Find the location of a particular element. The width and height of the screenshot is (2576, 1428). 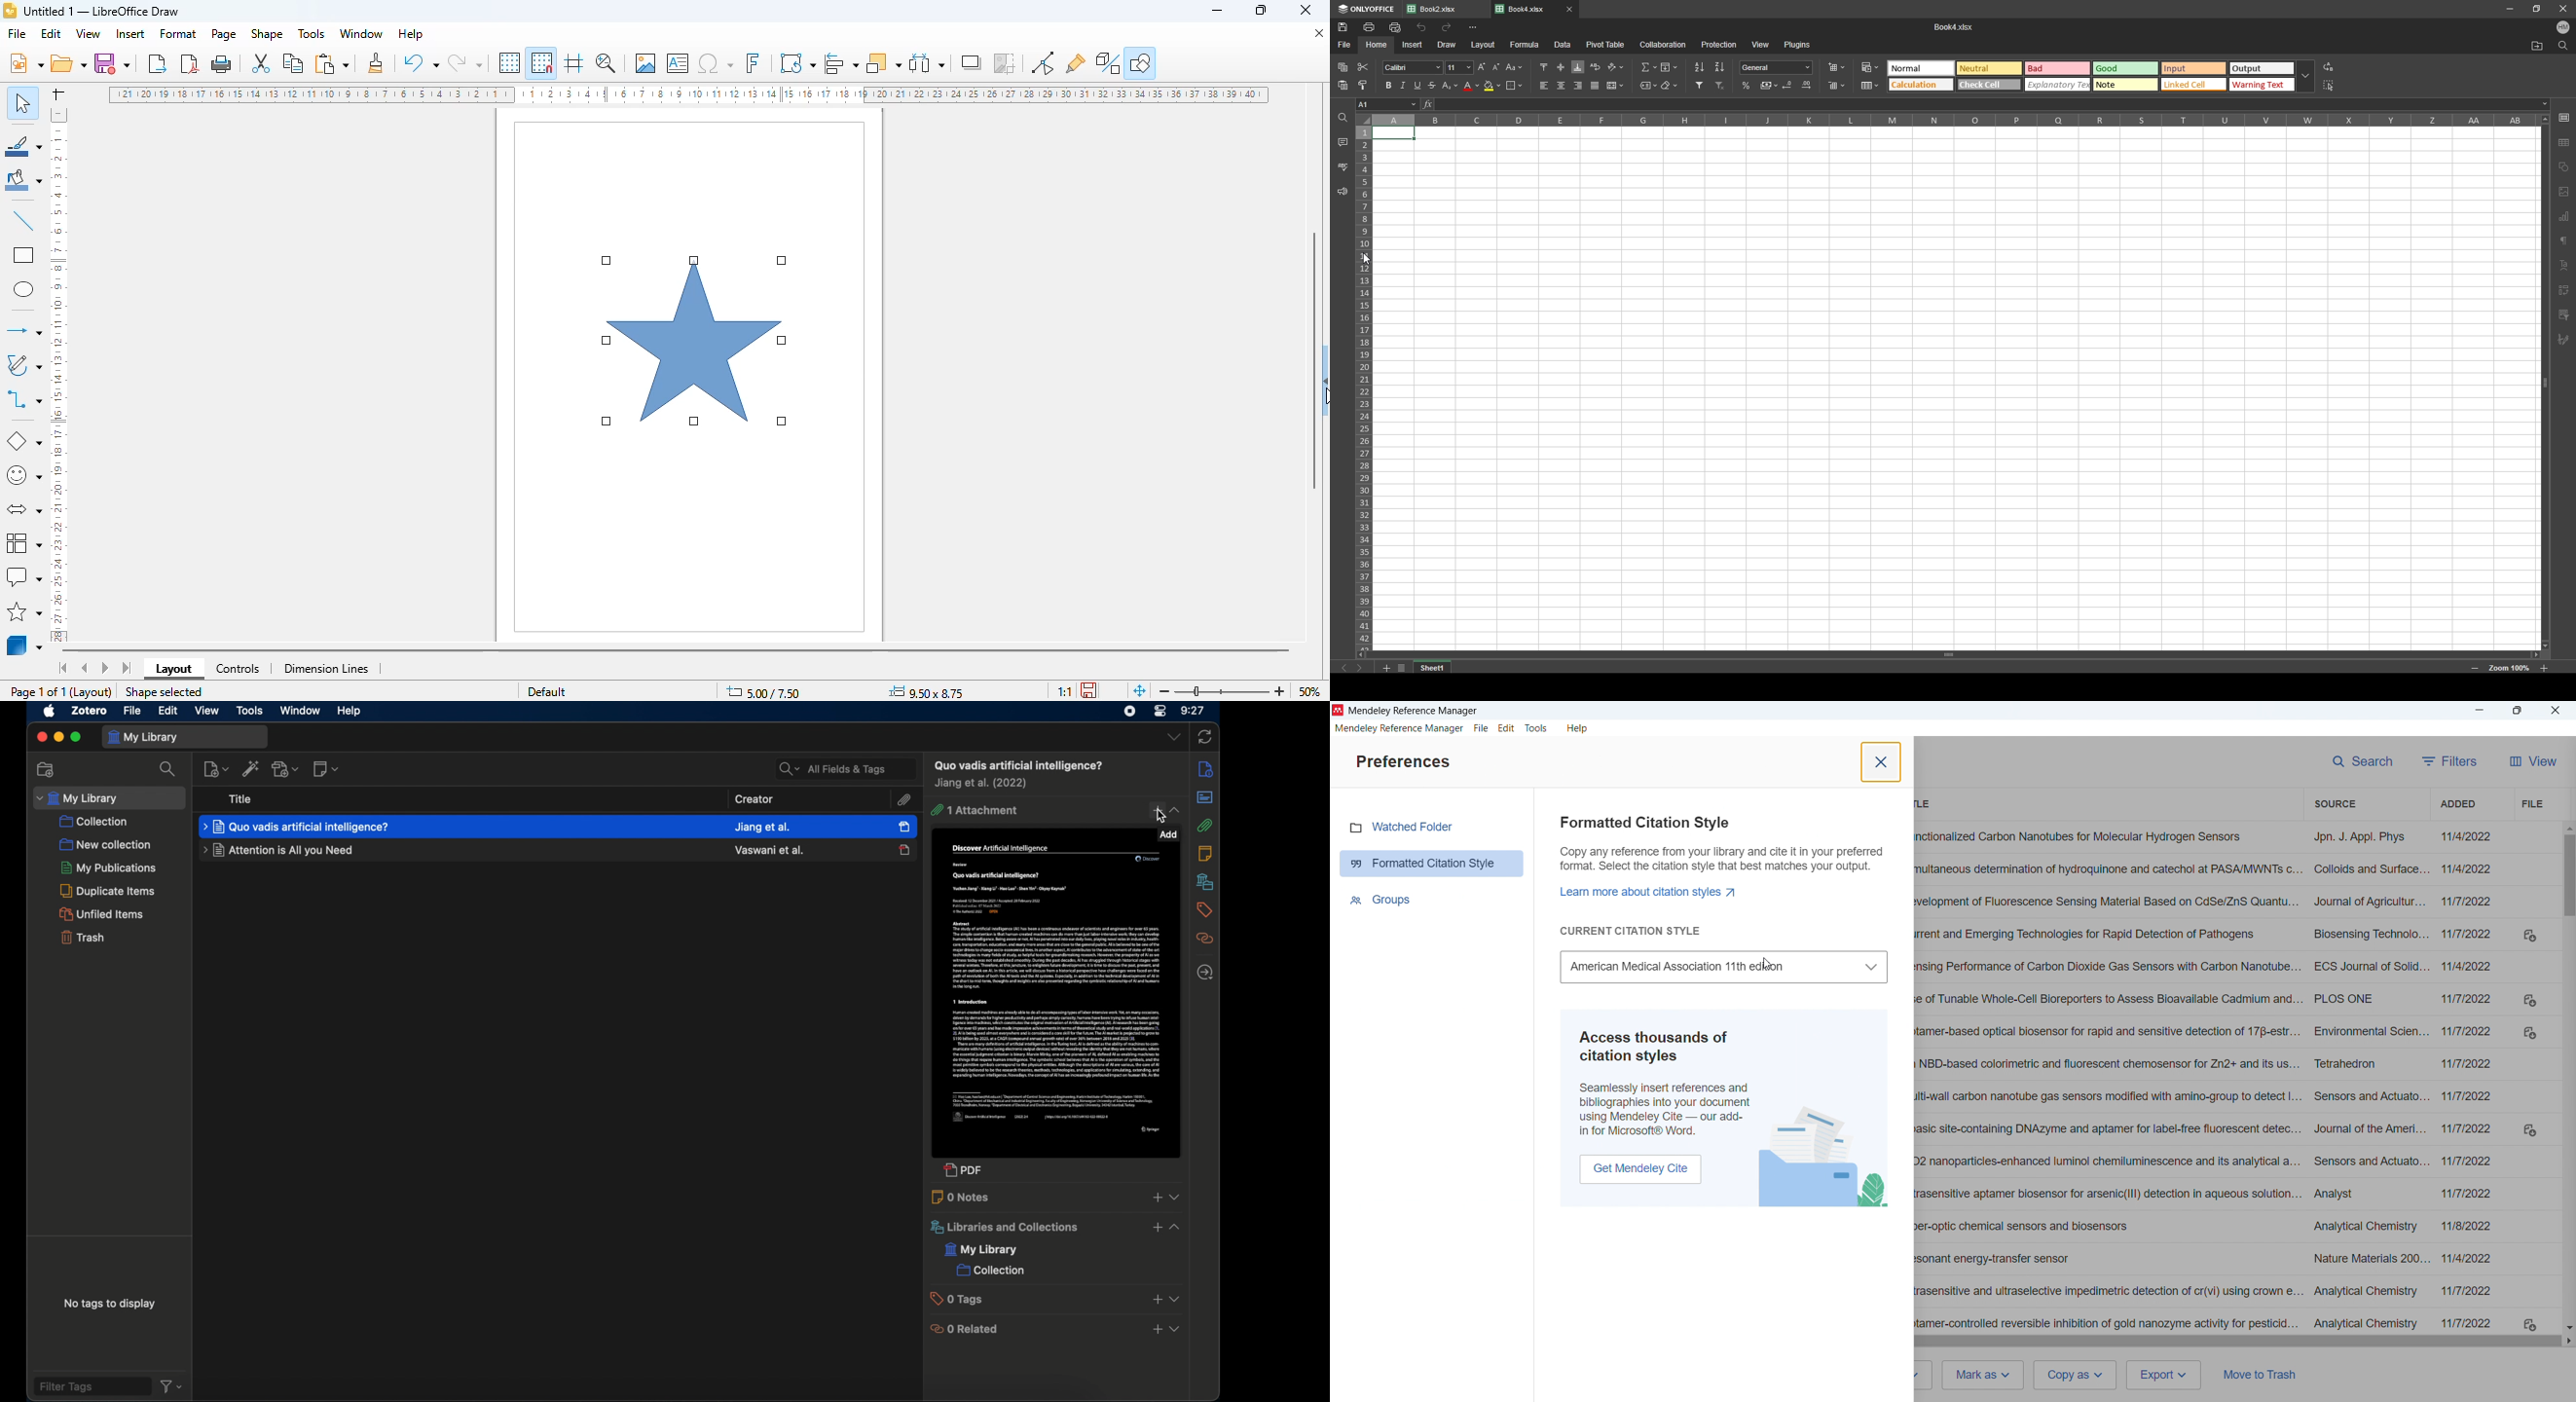

attachments is located at coordinates (904, 800).